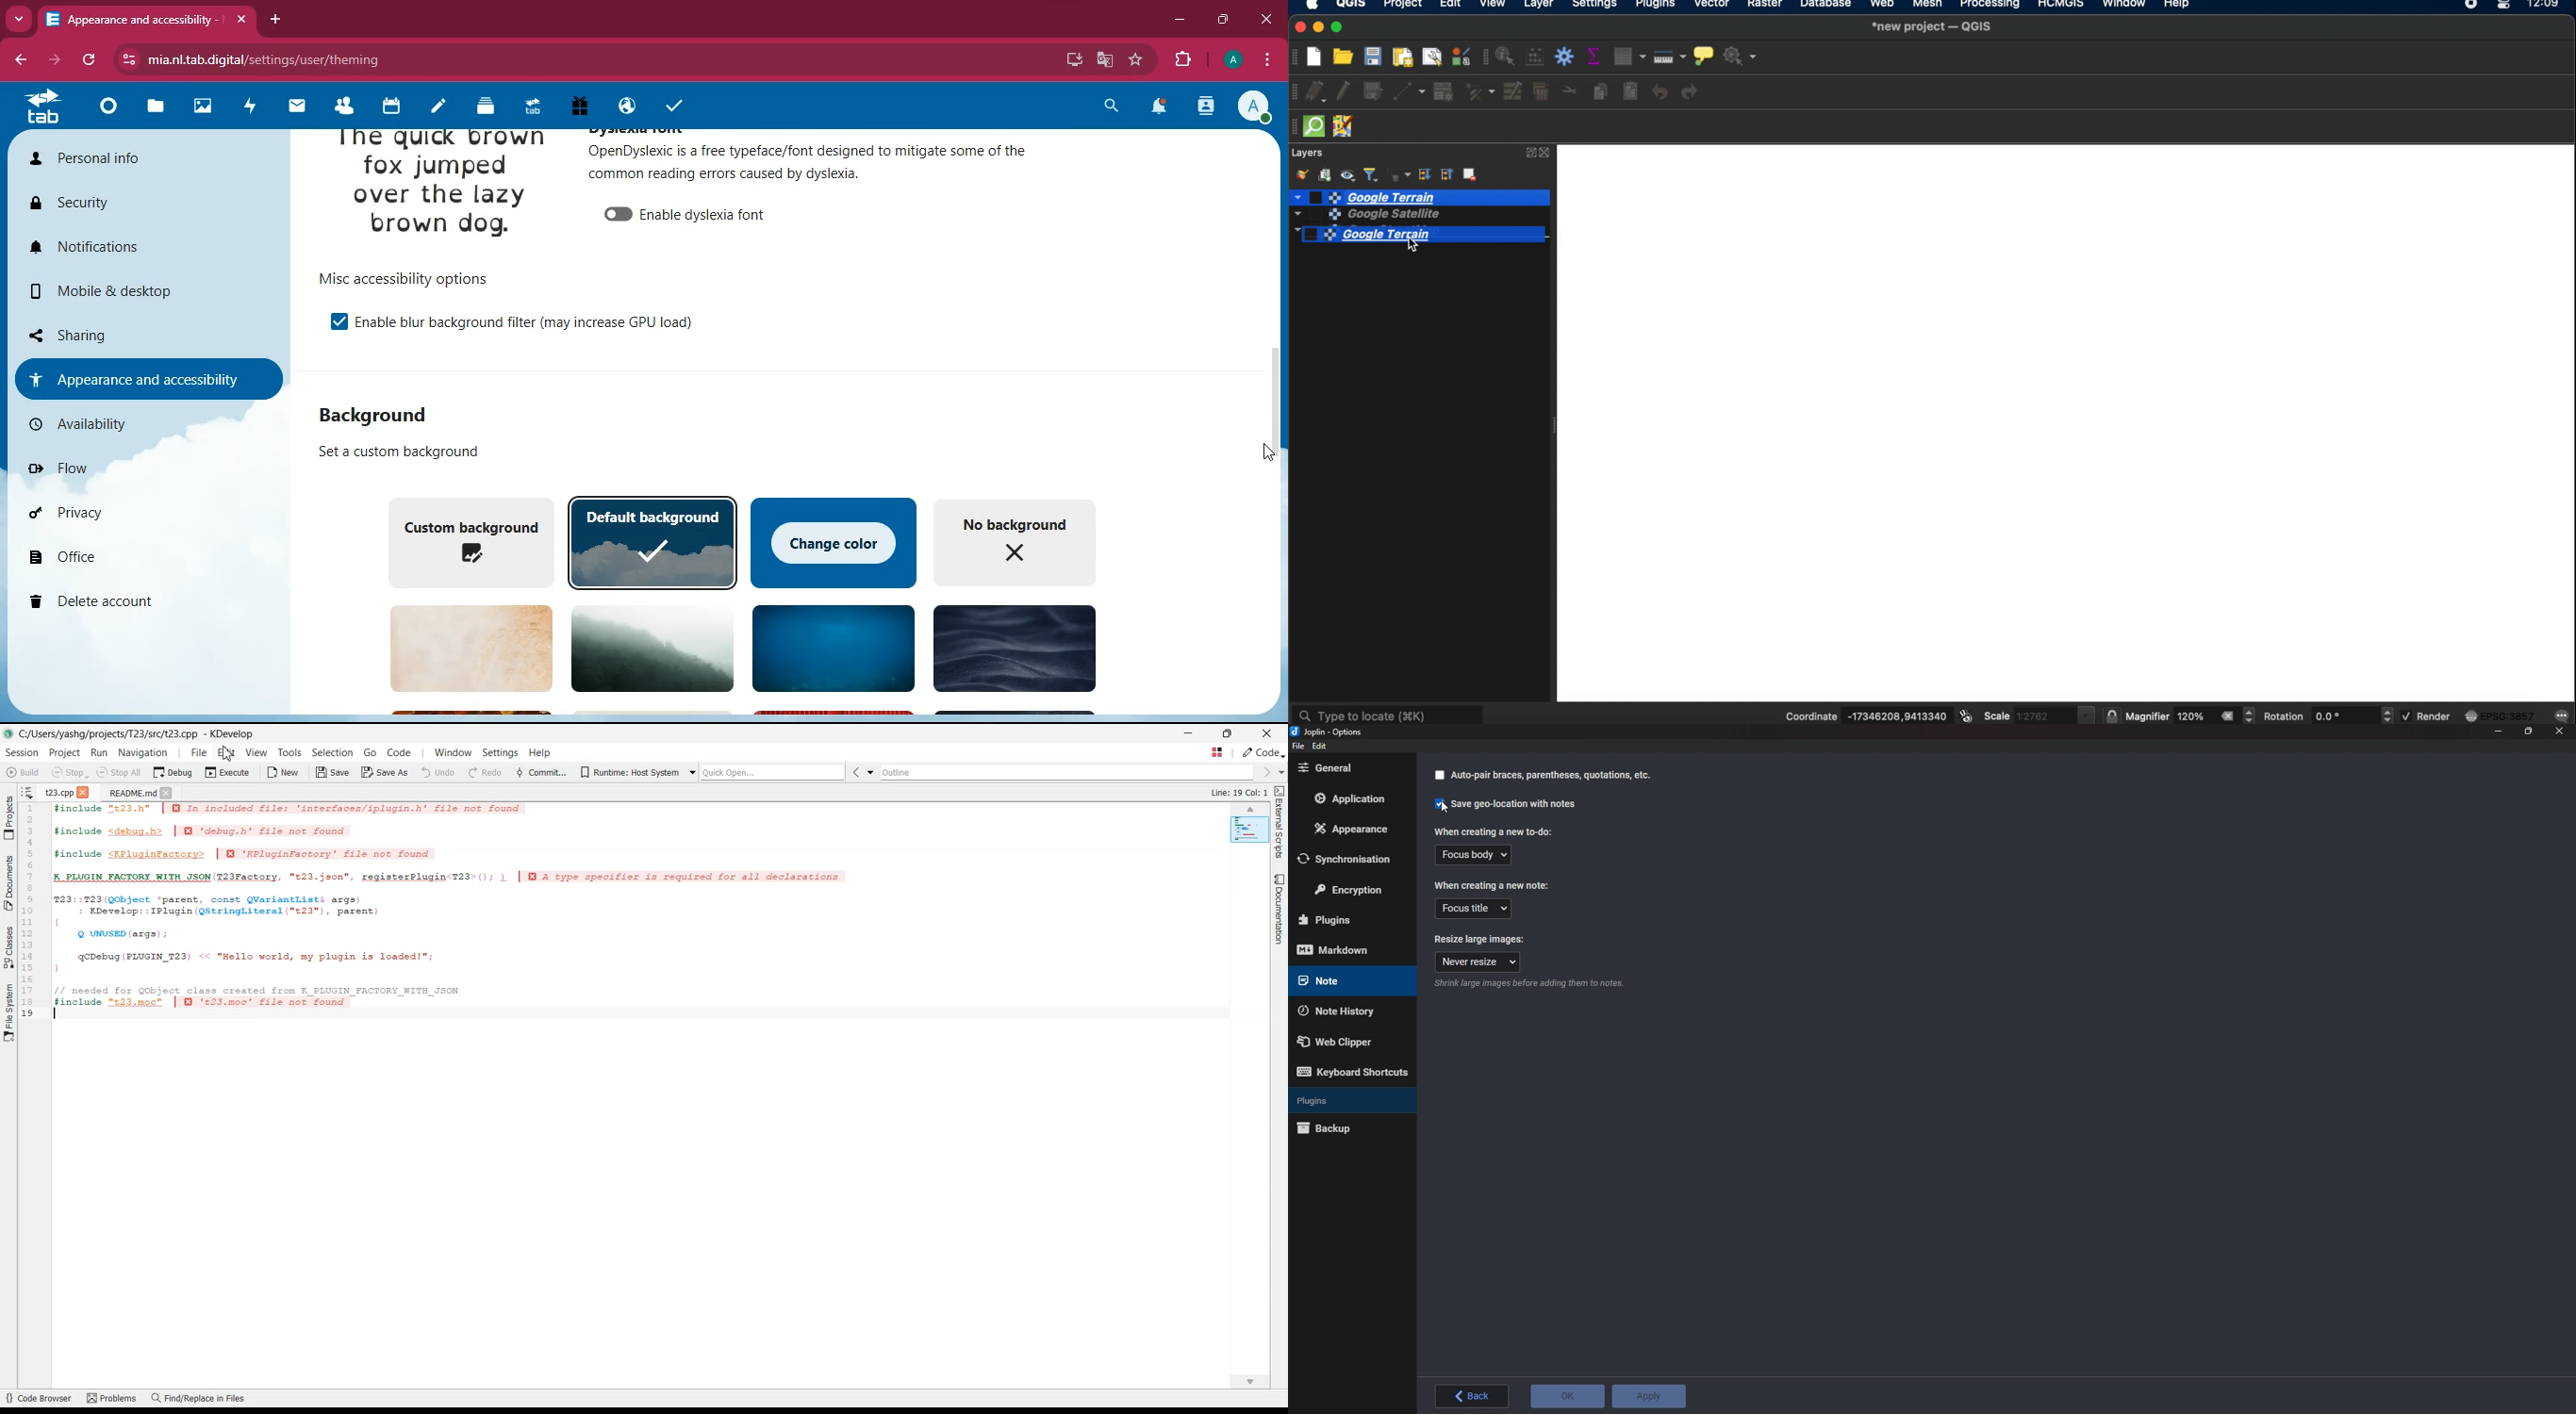 This screenshot has width=2576, height=1428. I want to click on favourite, so click(1140, 59).